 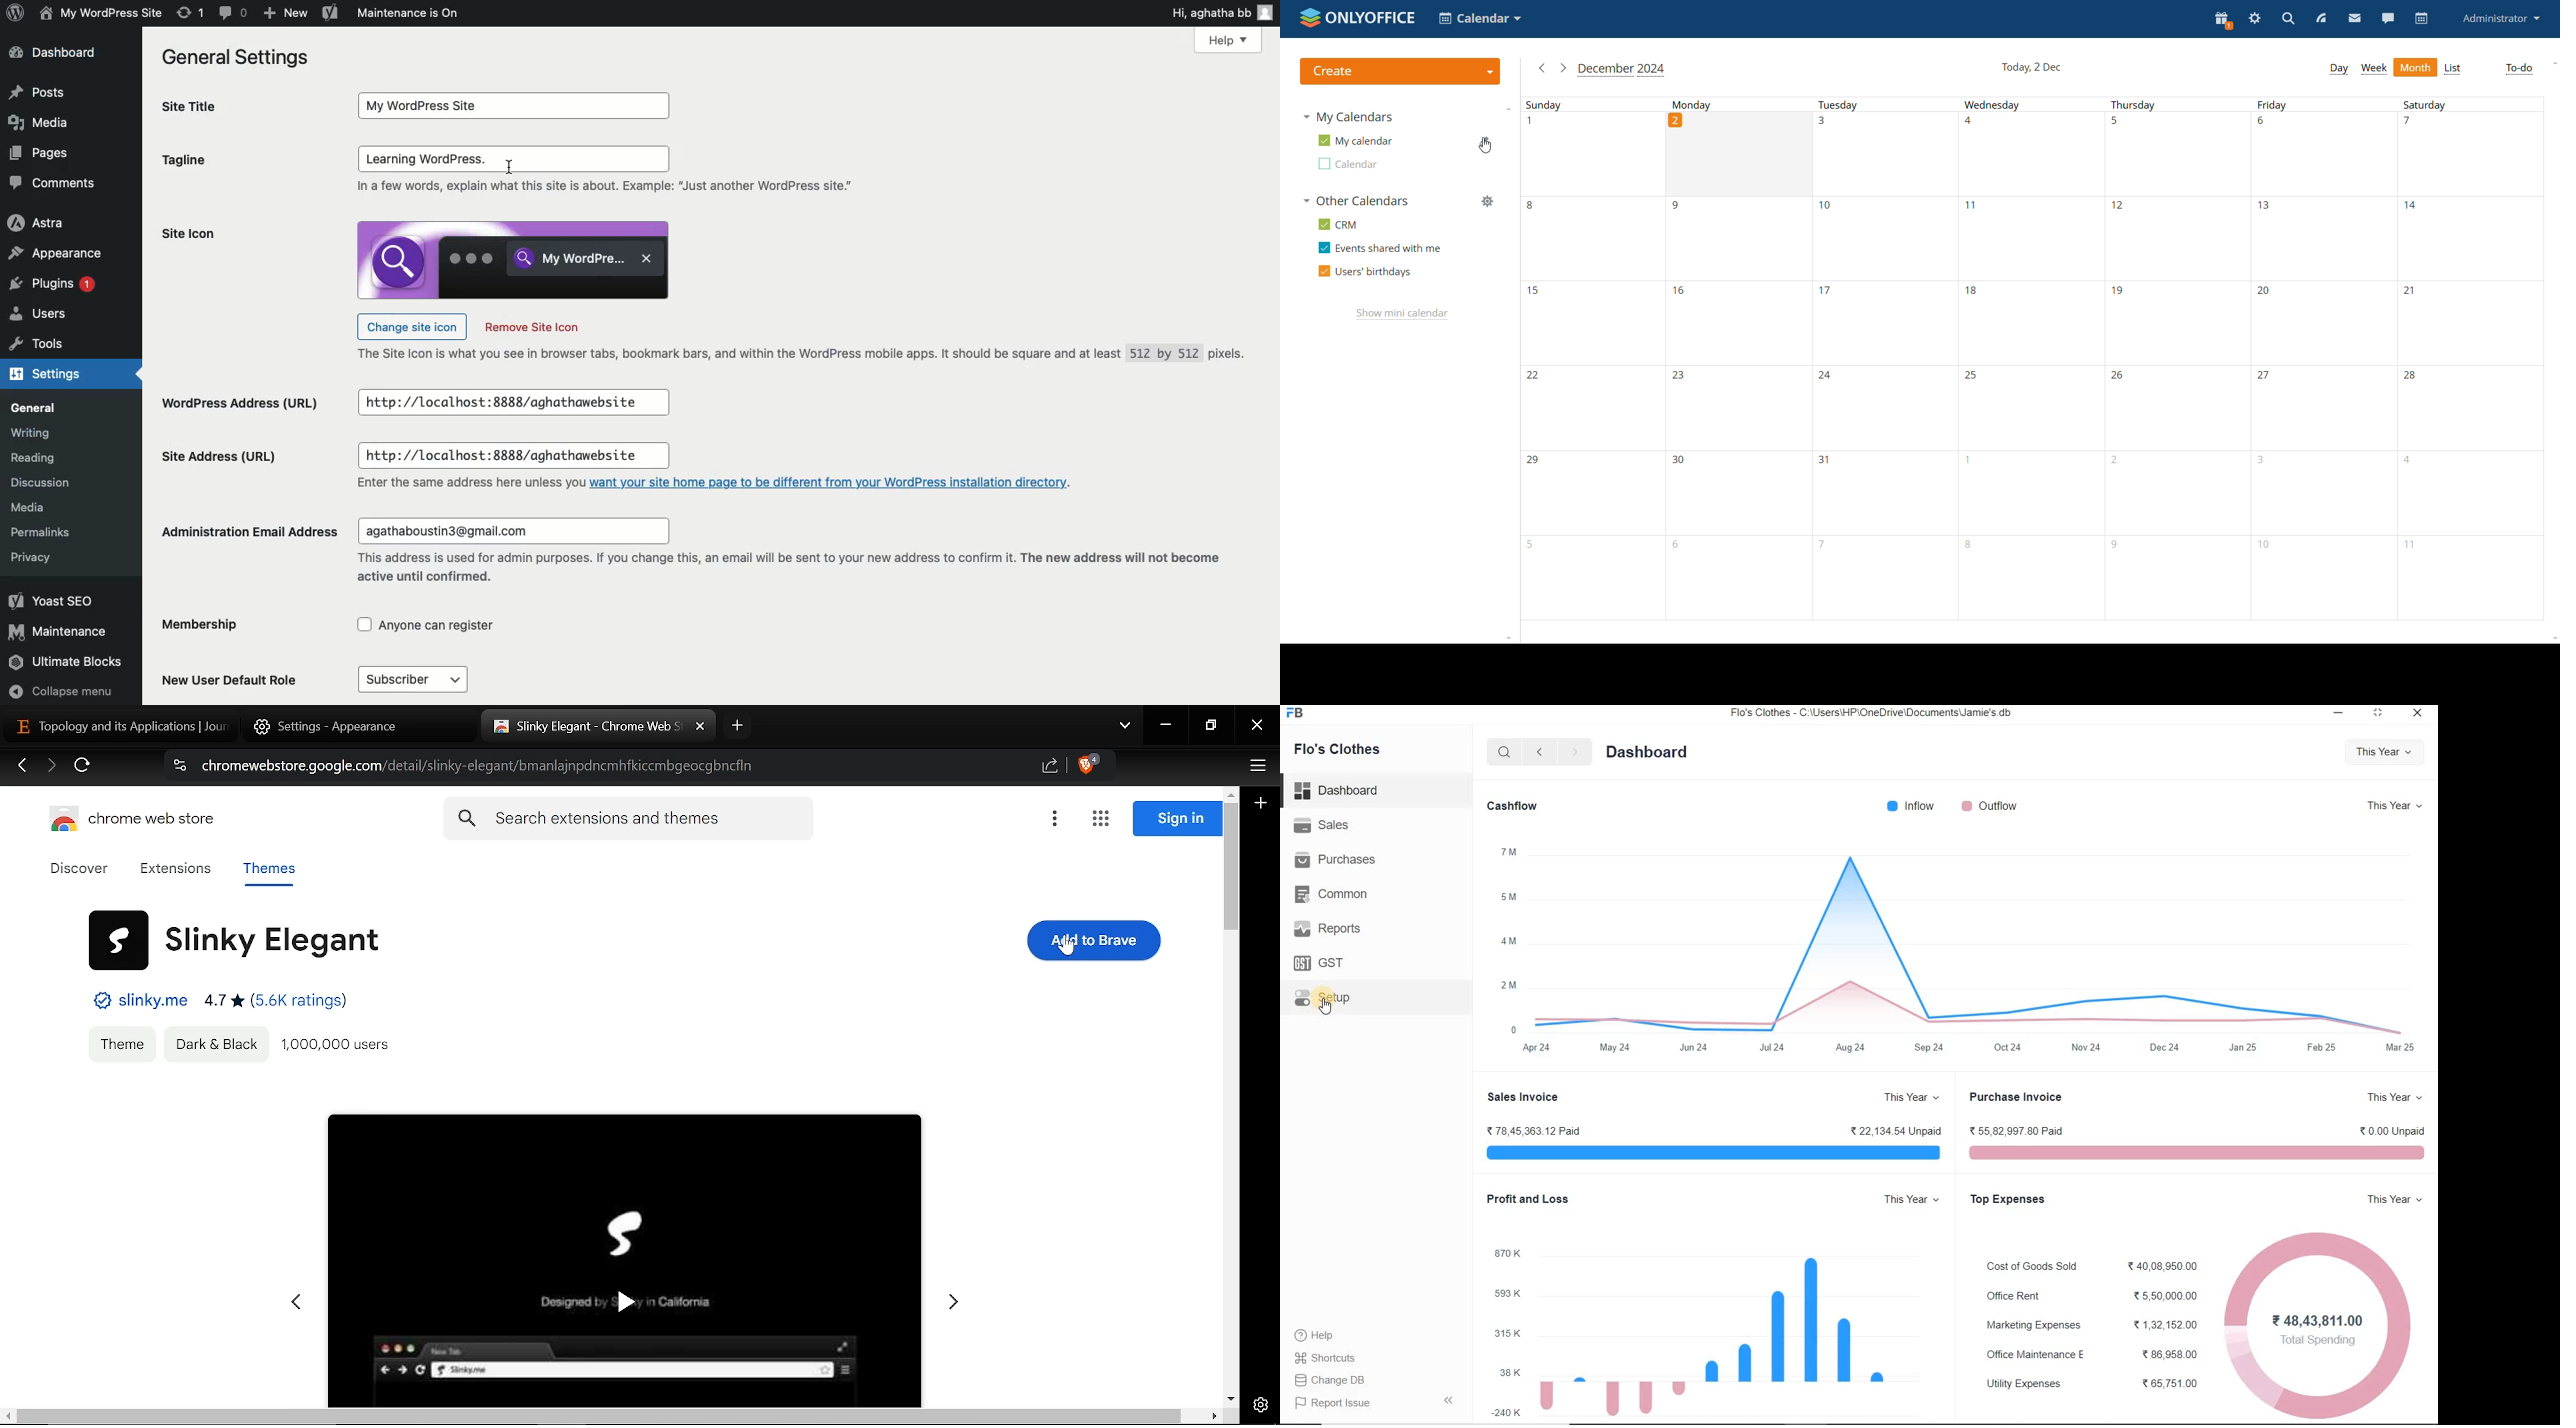 What do you see at coordinates (2469, 367) in the screenshot?
I see `saturday` at bounding box center [2469, 367].